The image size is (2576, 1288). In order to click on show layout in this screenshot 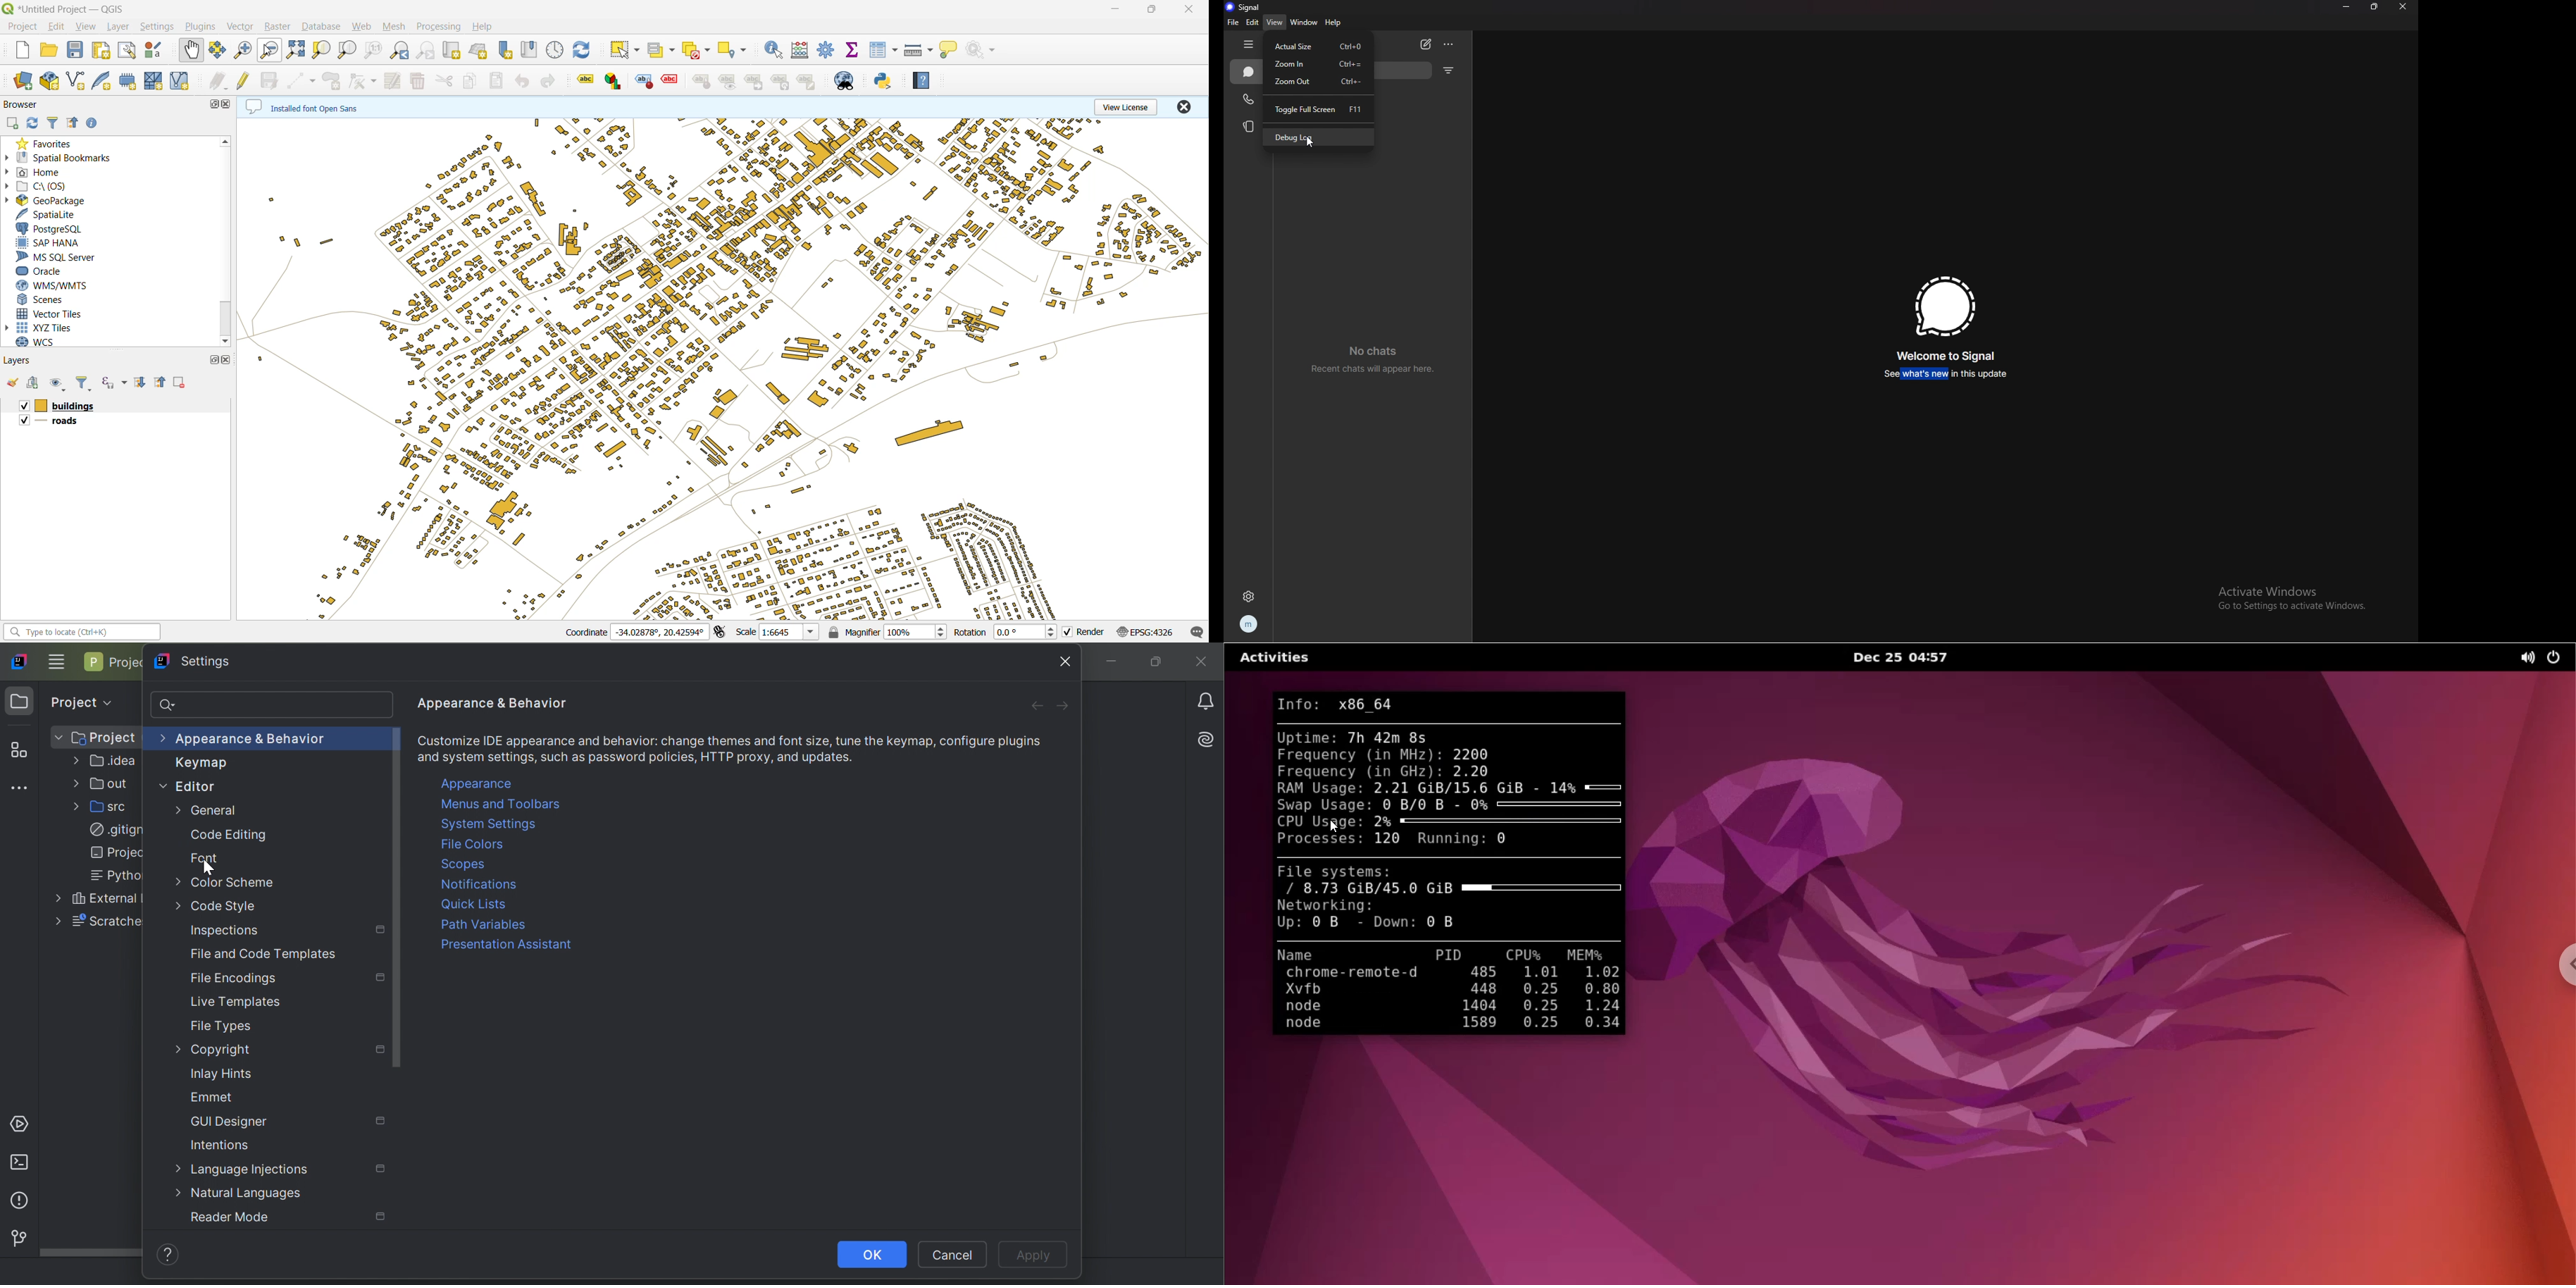, I will do `click(125, 51)`.